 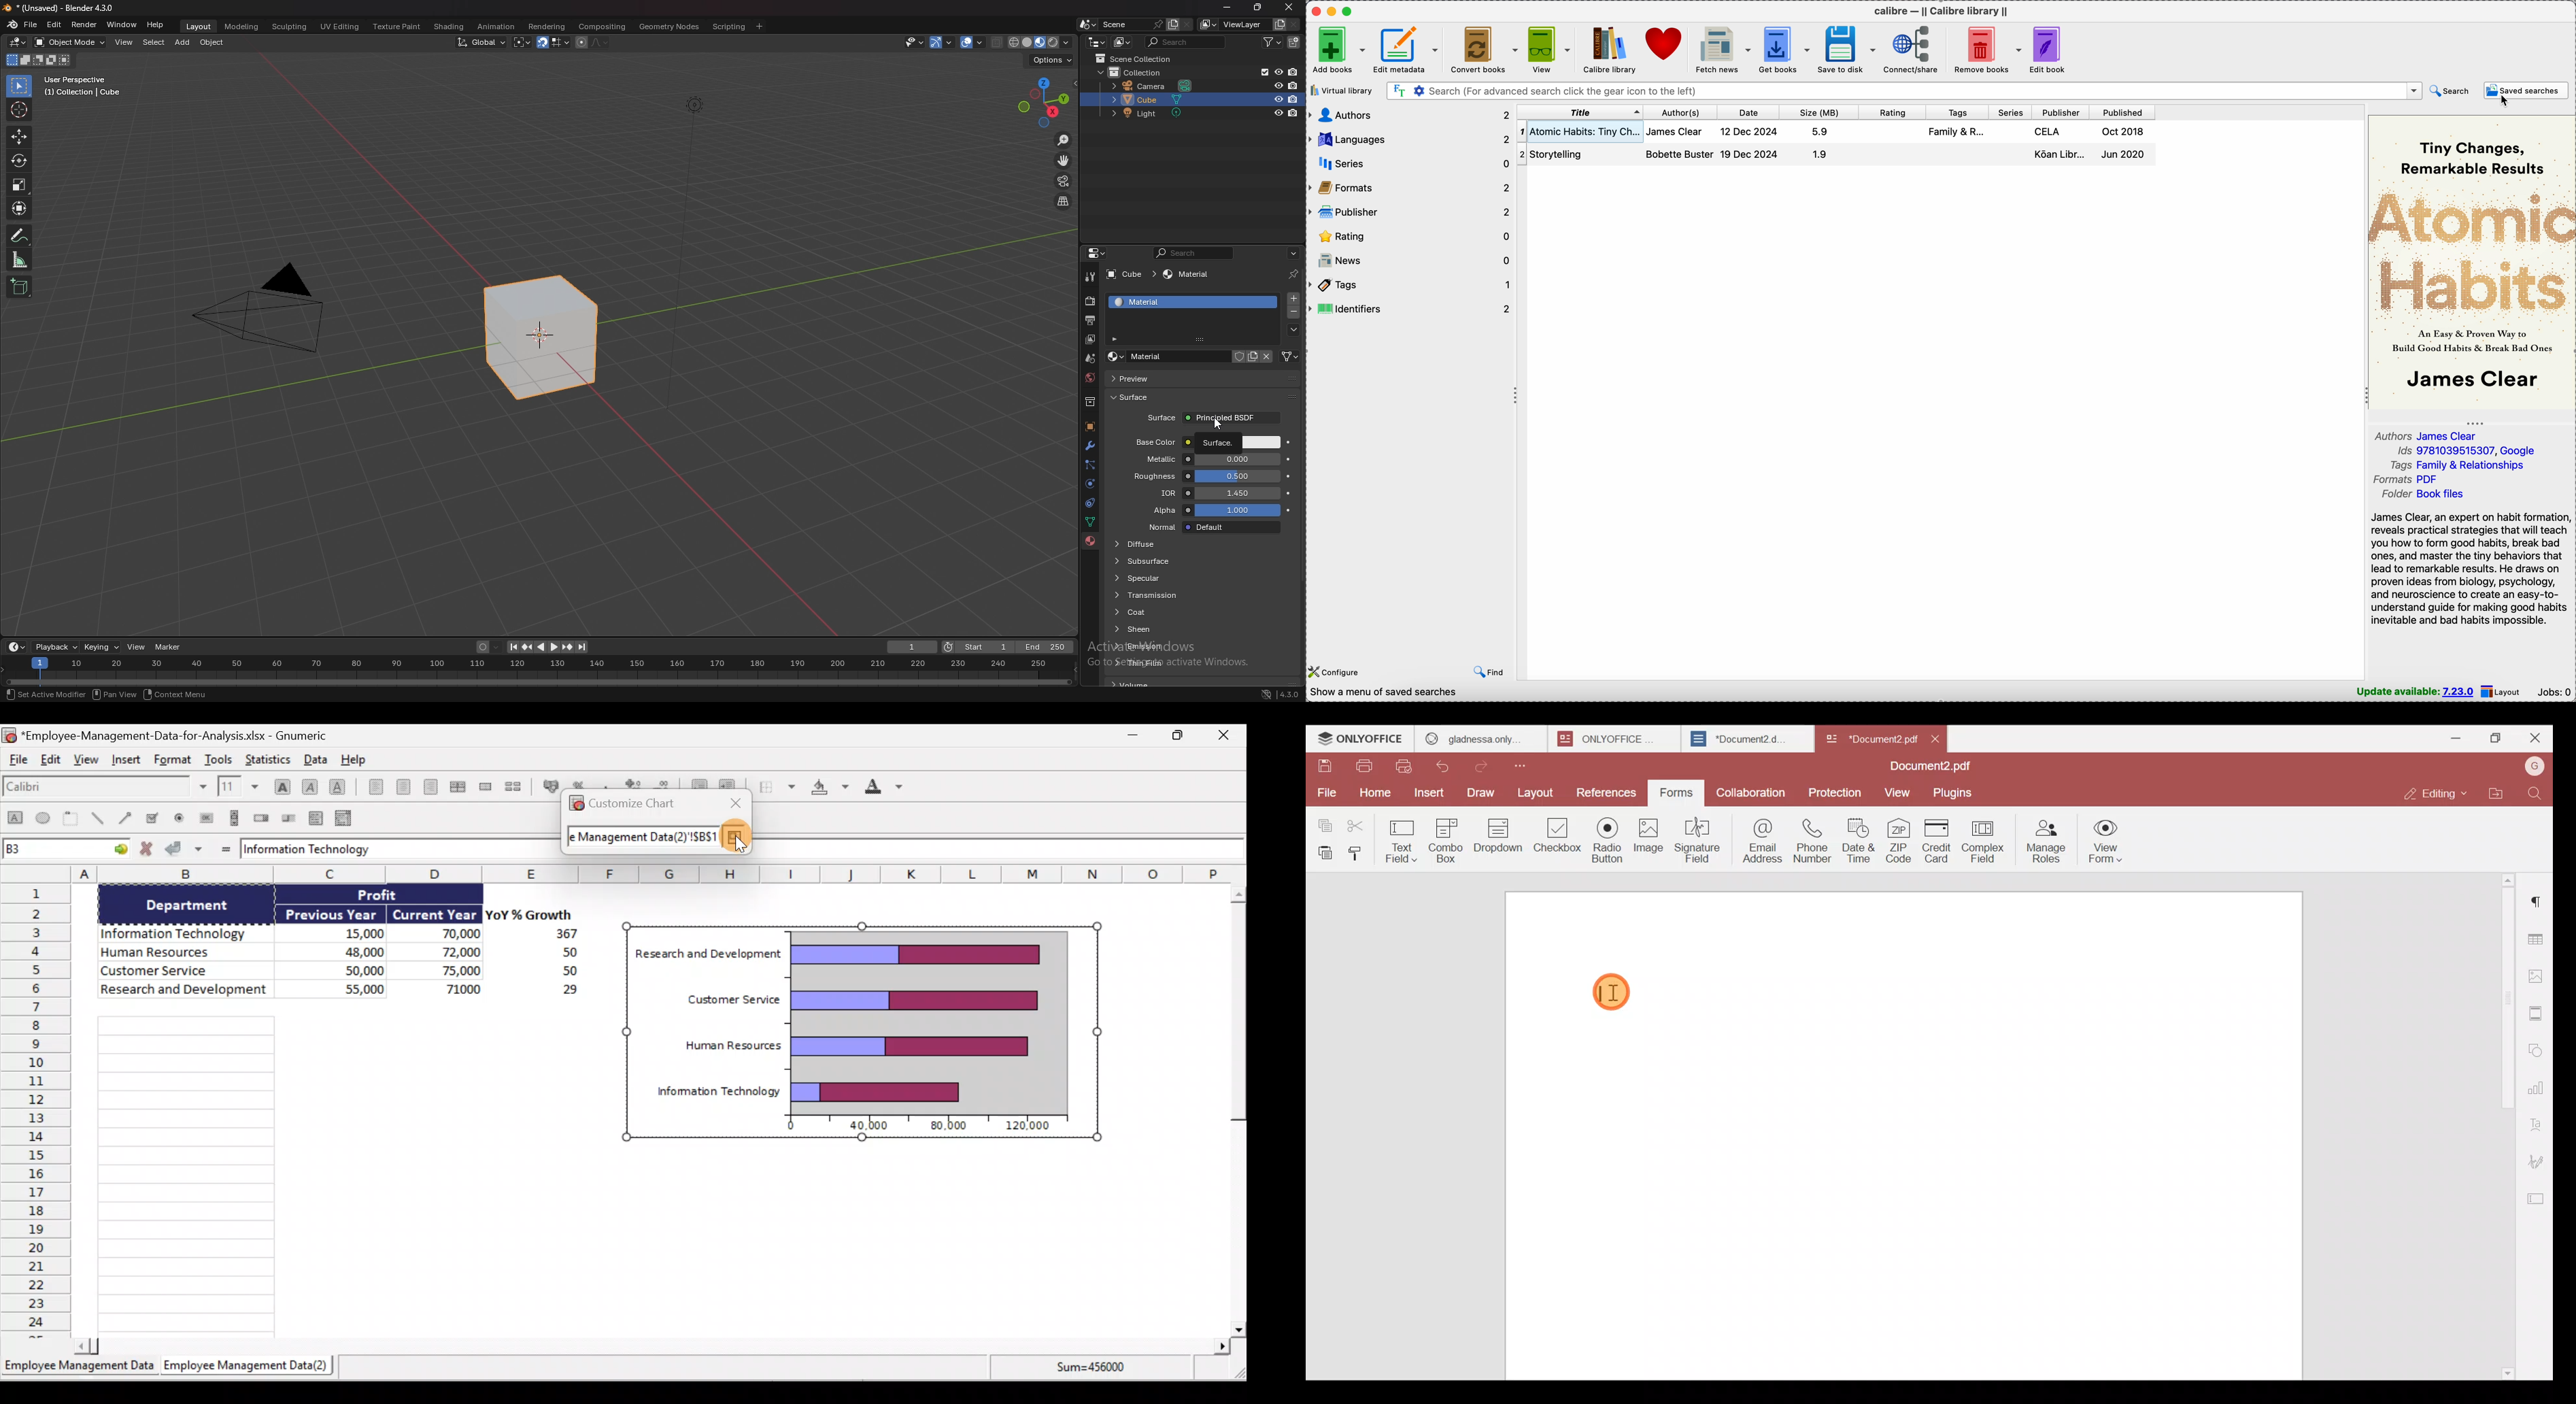 What do you see at coordinates (1205, 476) in the screenshot?
I see `roughness` at bounding box center [1205, 476].